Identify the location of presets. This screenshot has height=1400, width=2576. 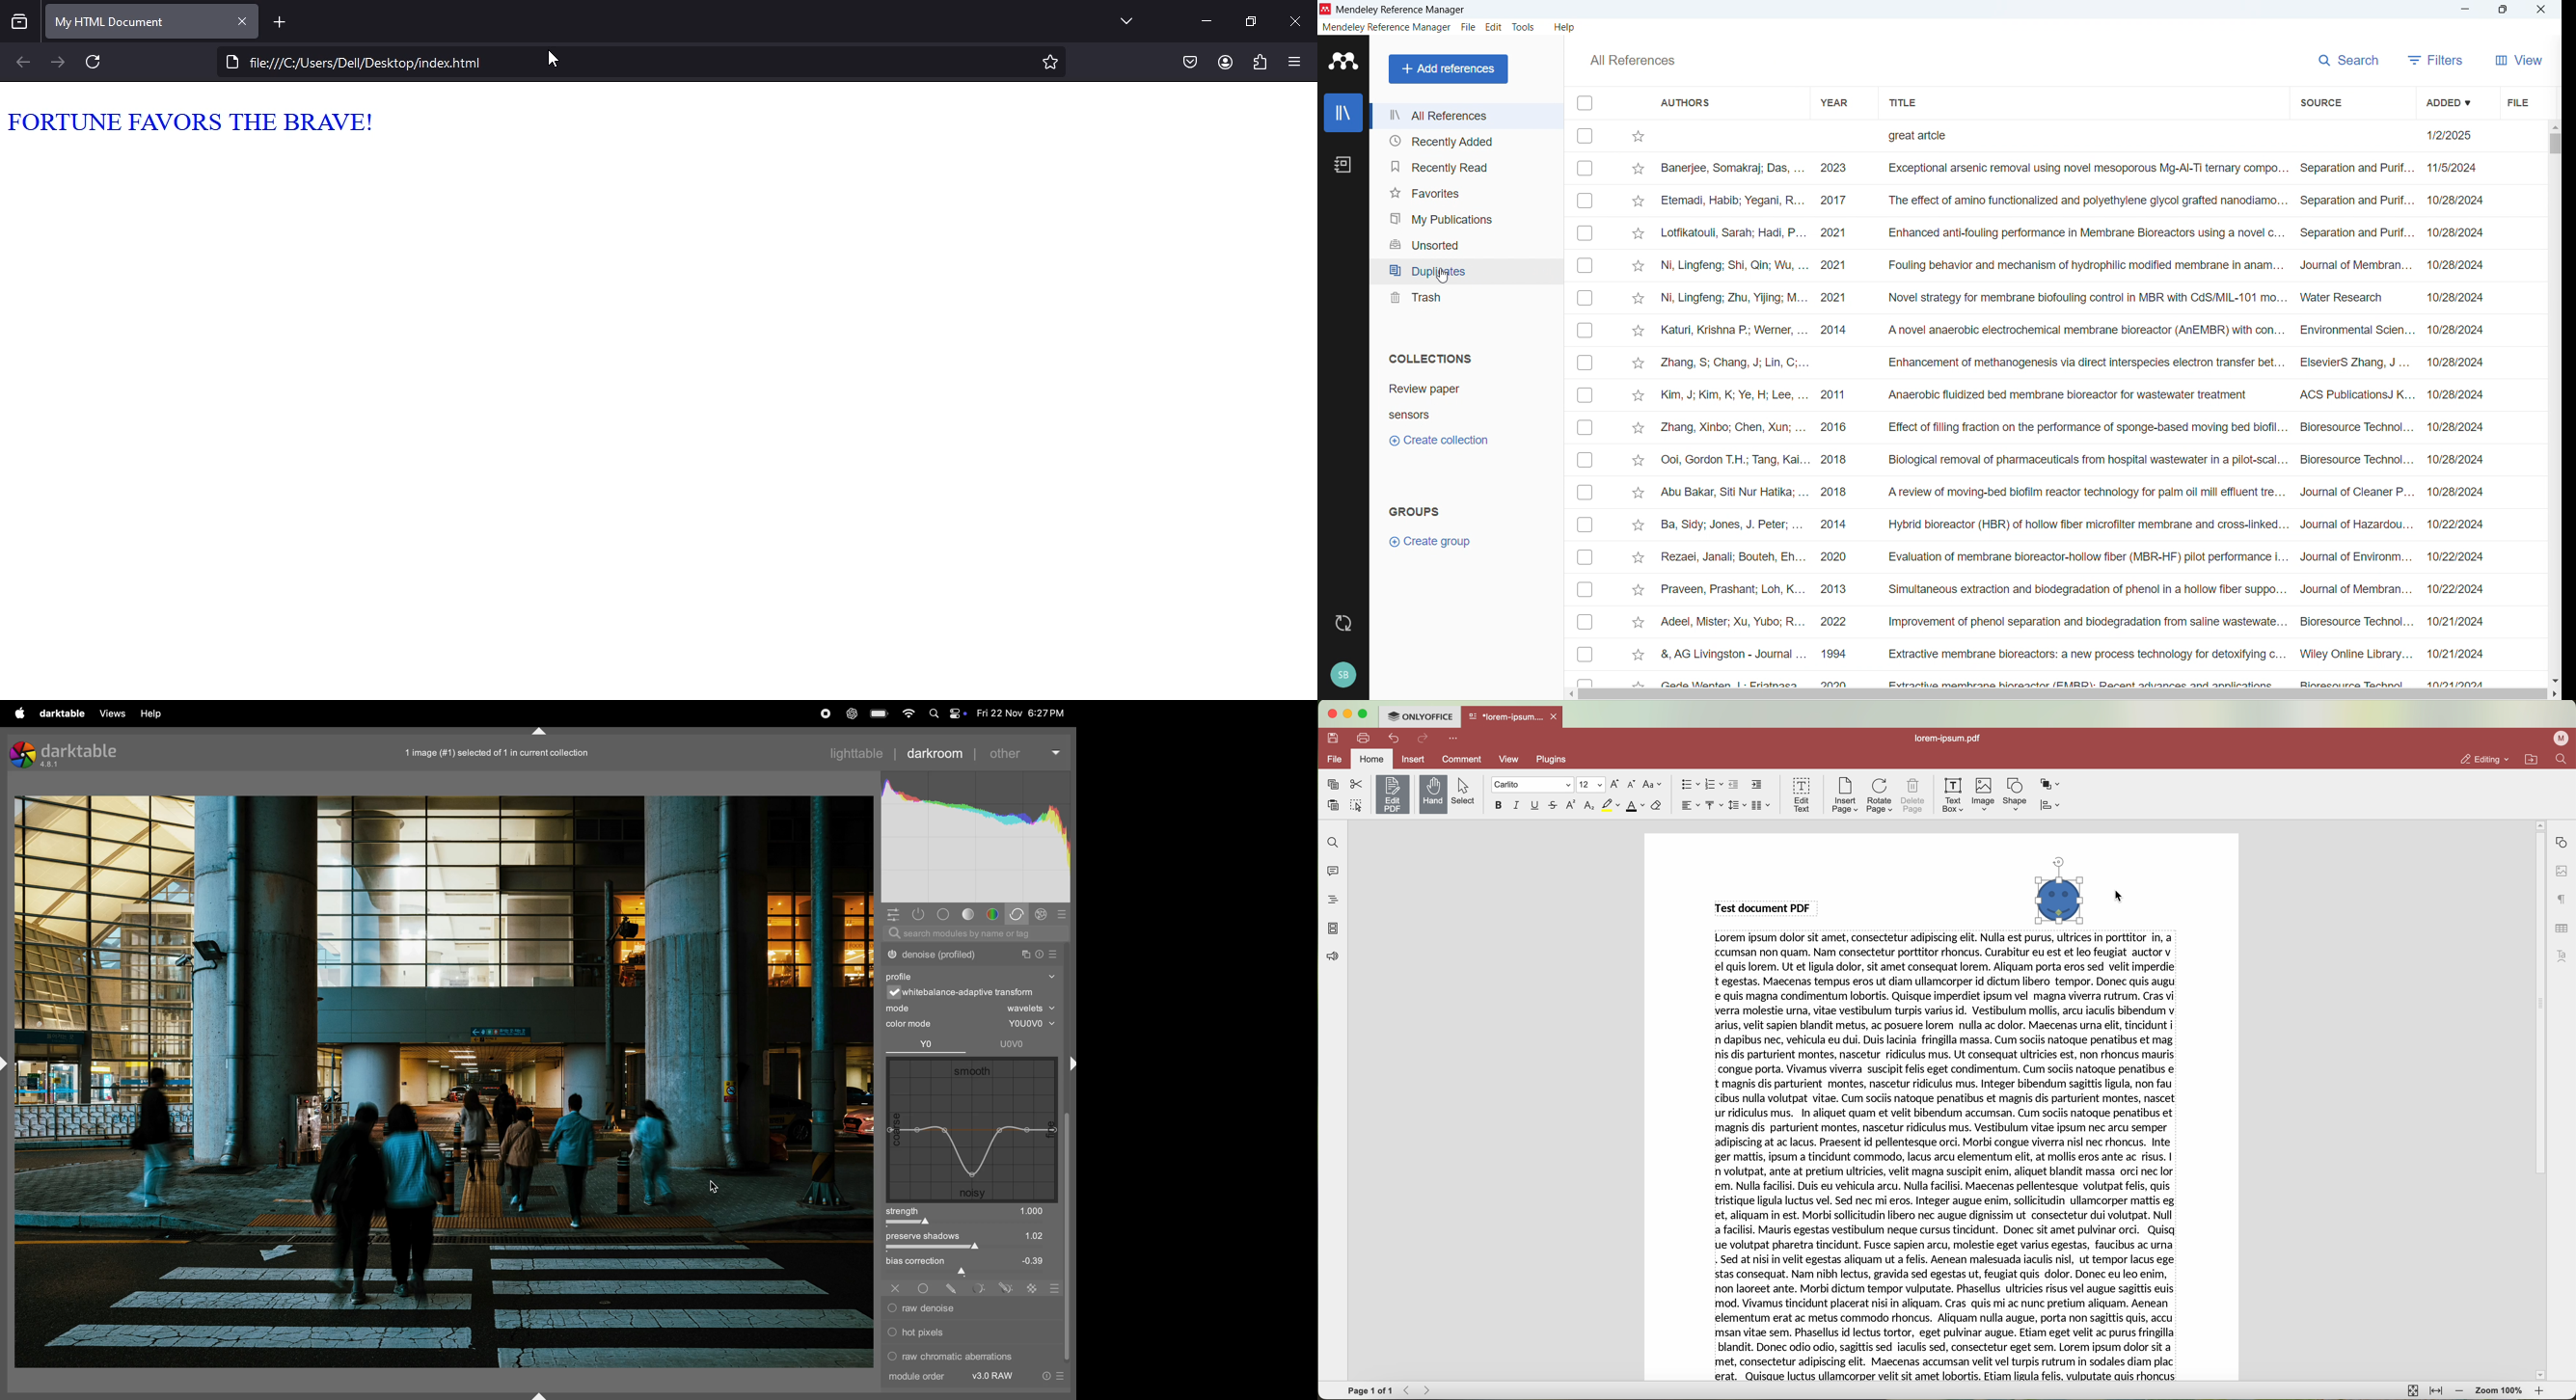
(1065, 1376).